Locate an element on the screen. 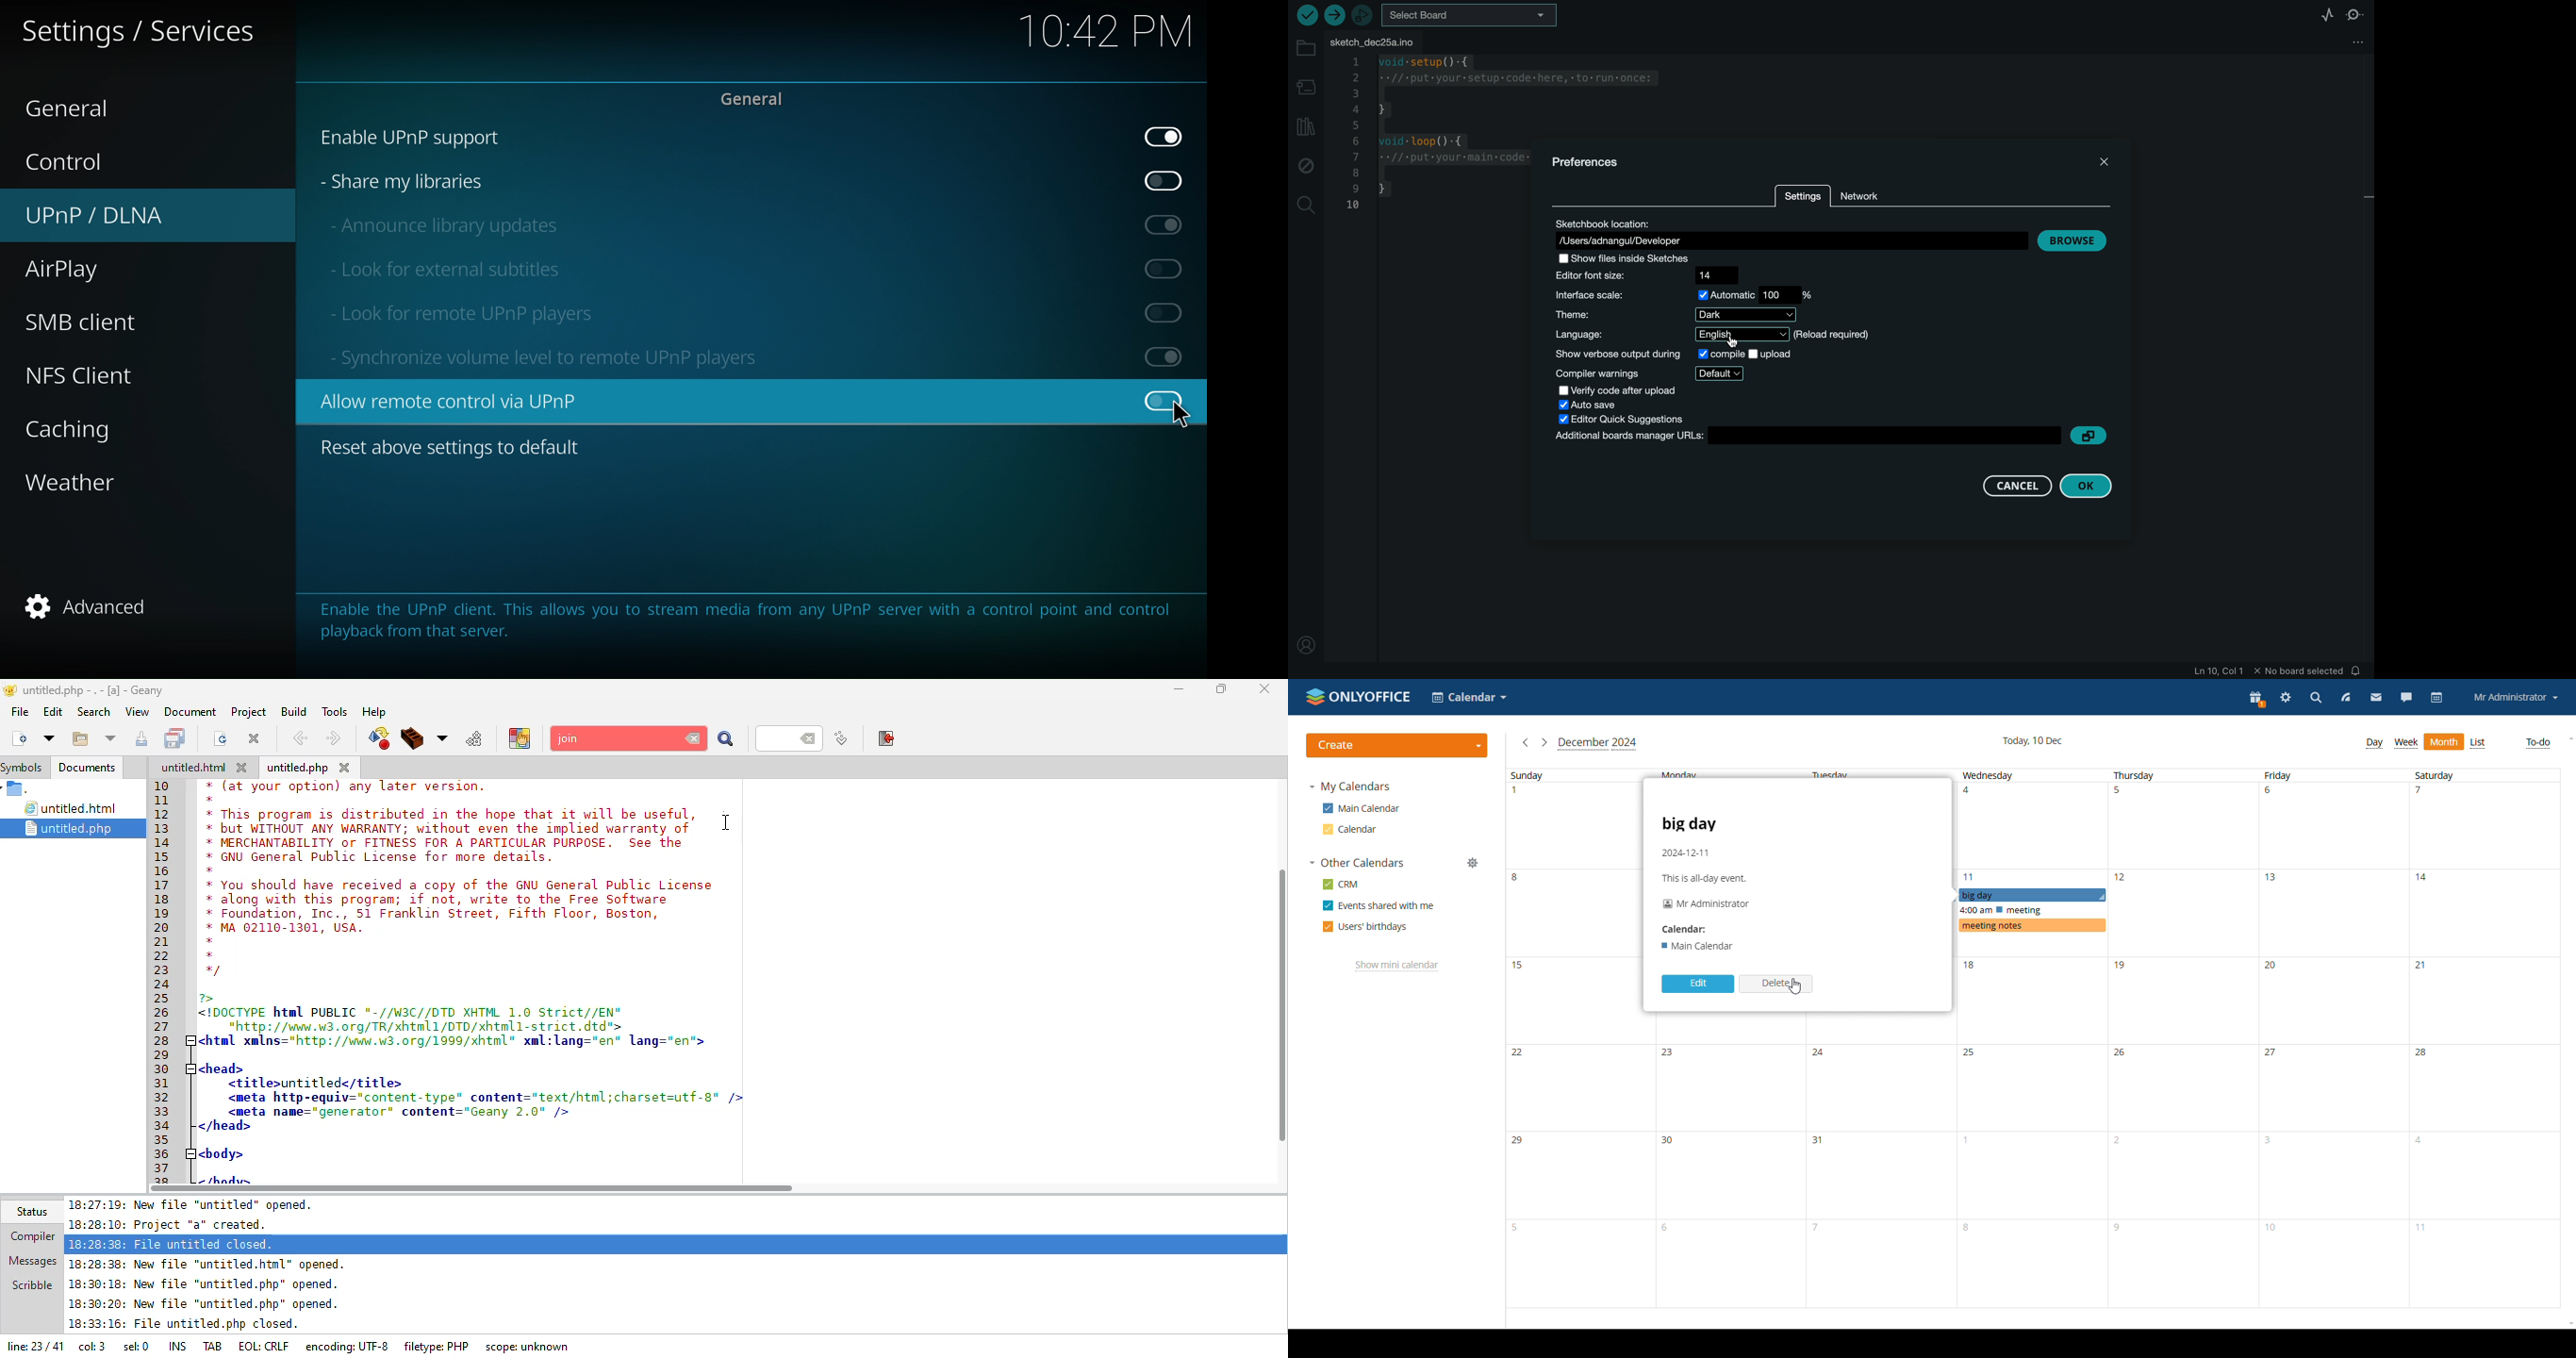  share my libraries is located at coordinates (750, 183).